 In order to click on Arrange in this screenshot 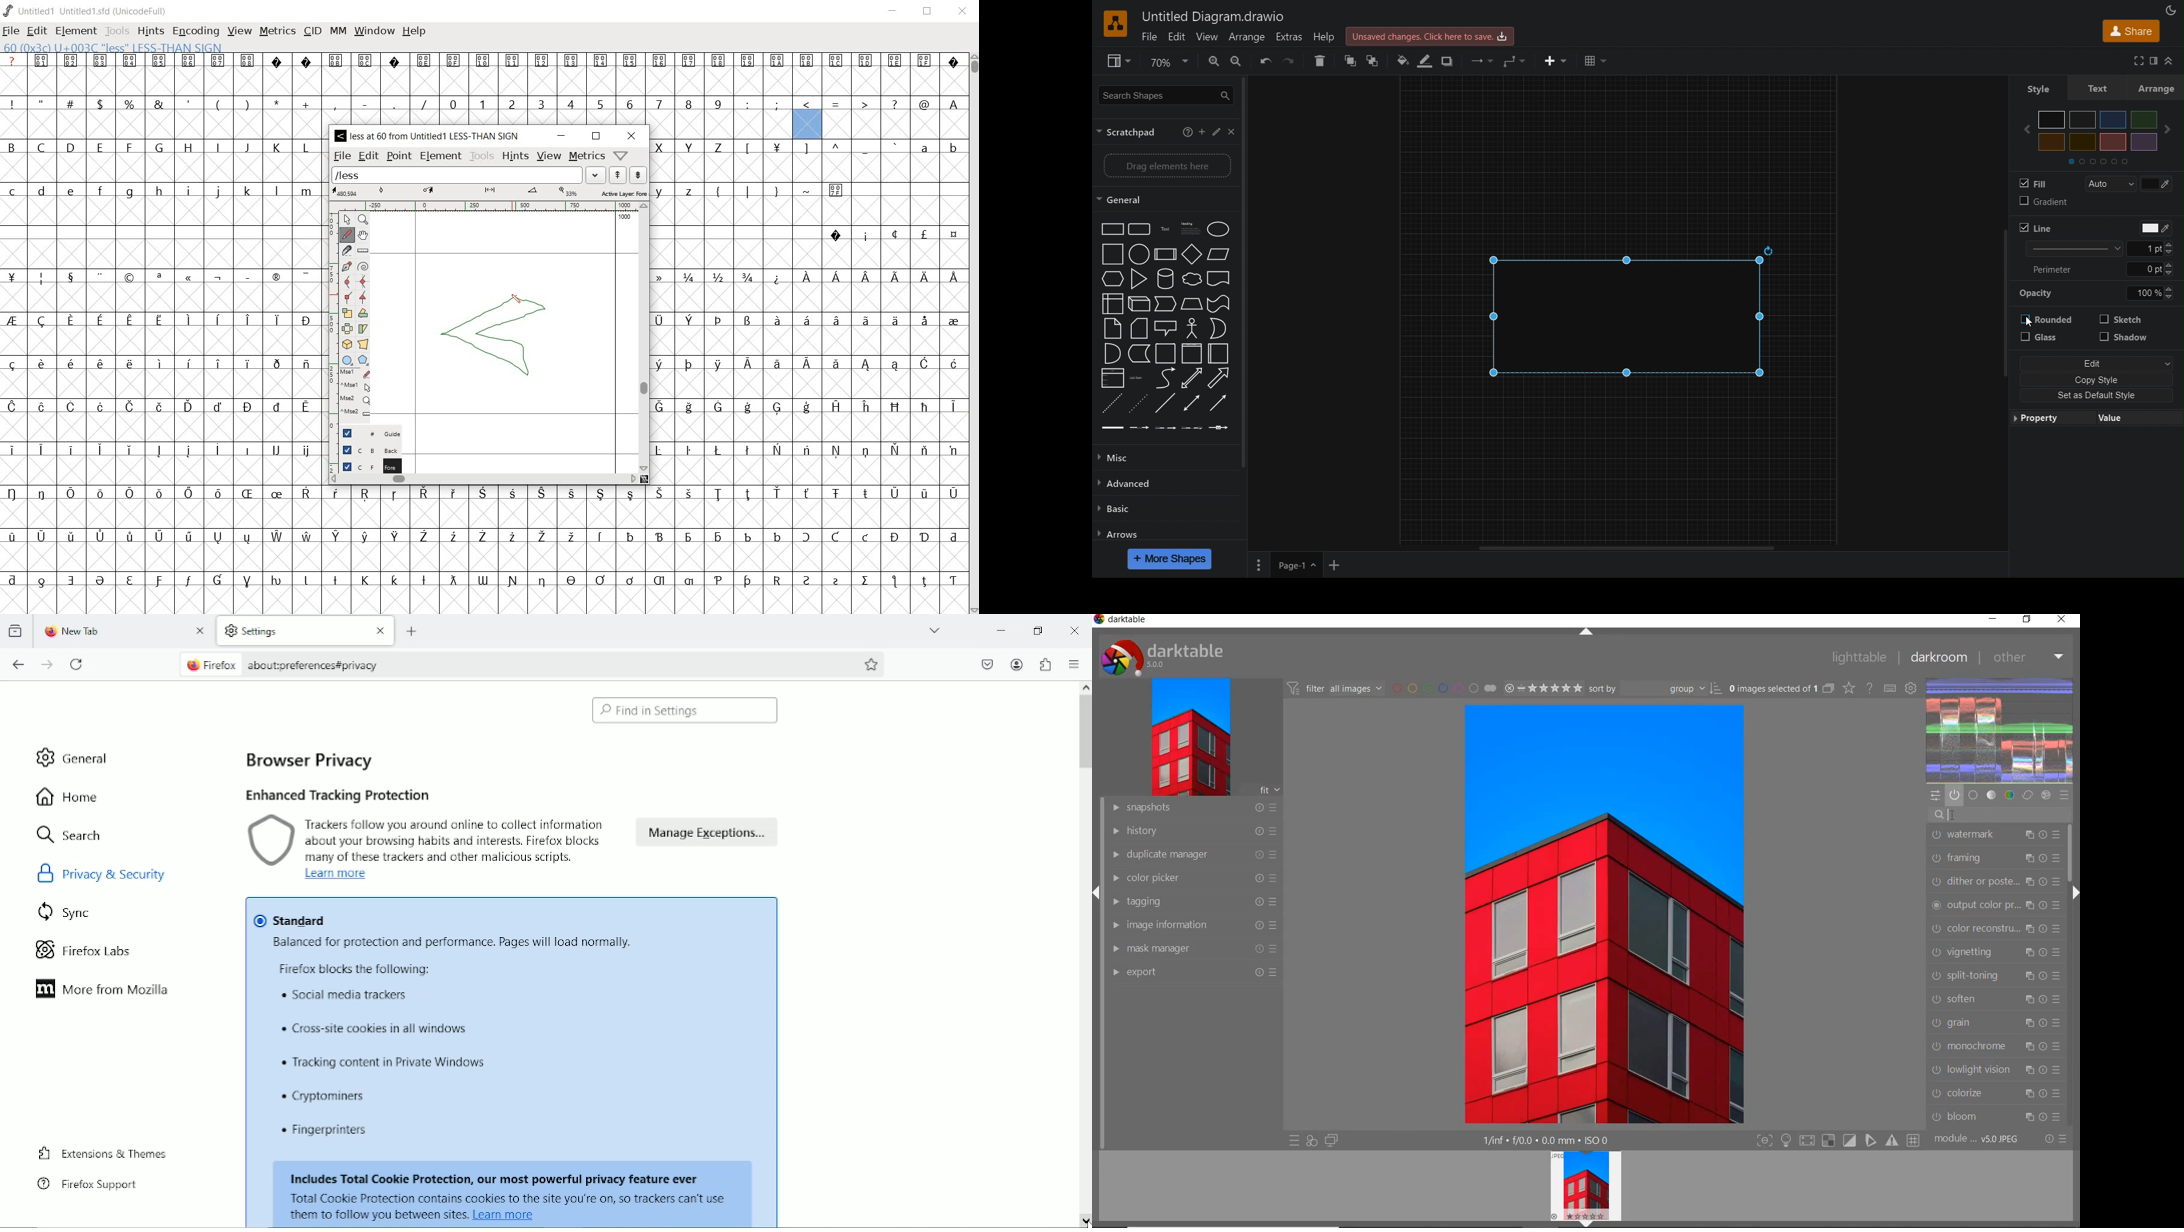, I will do `click(2160, 88)`.